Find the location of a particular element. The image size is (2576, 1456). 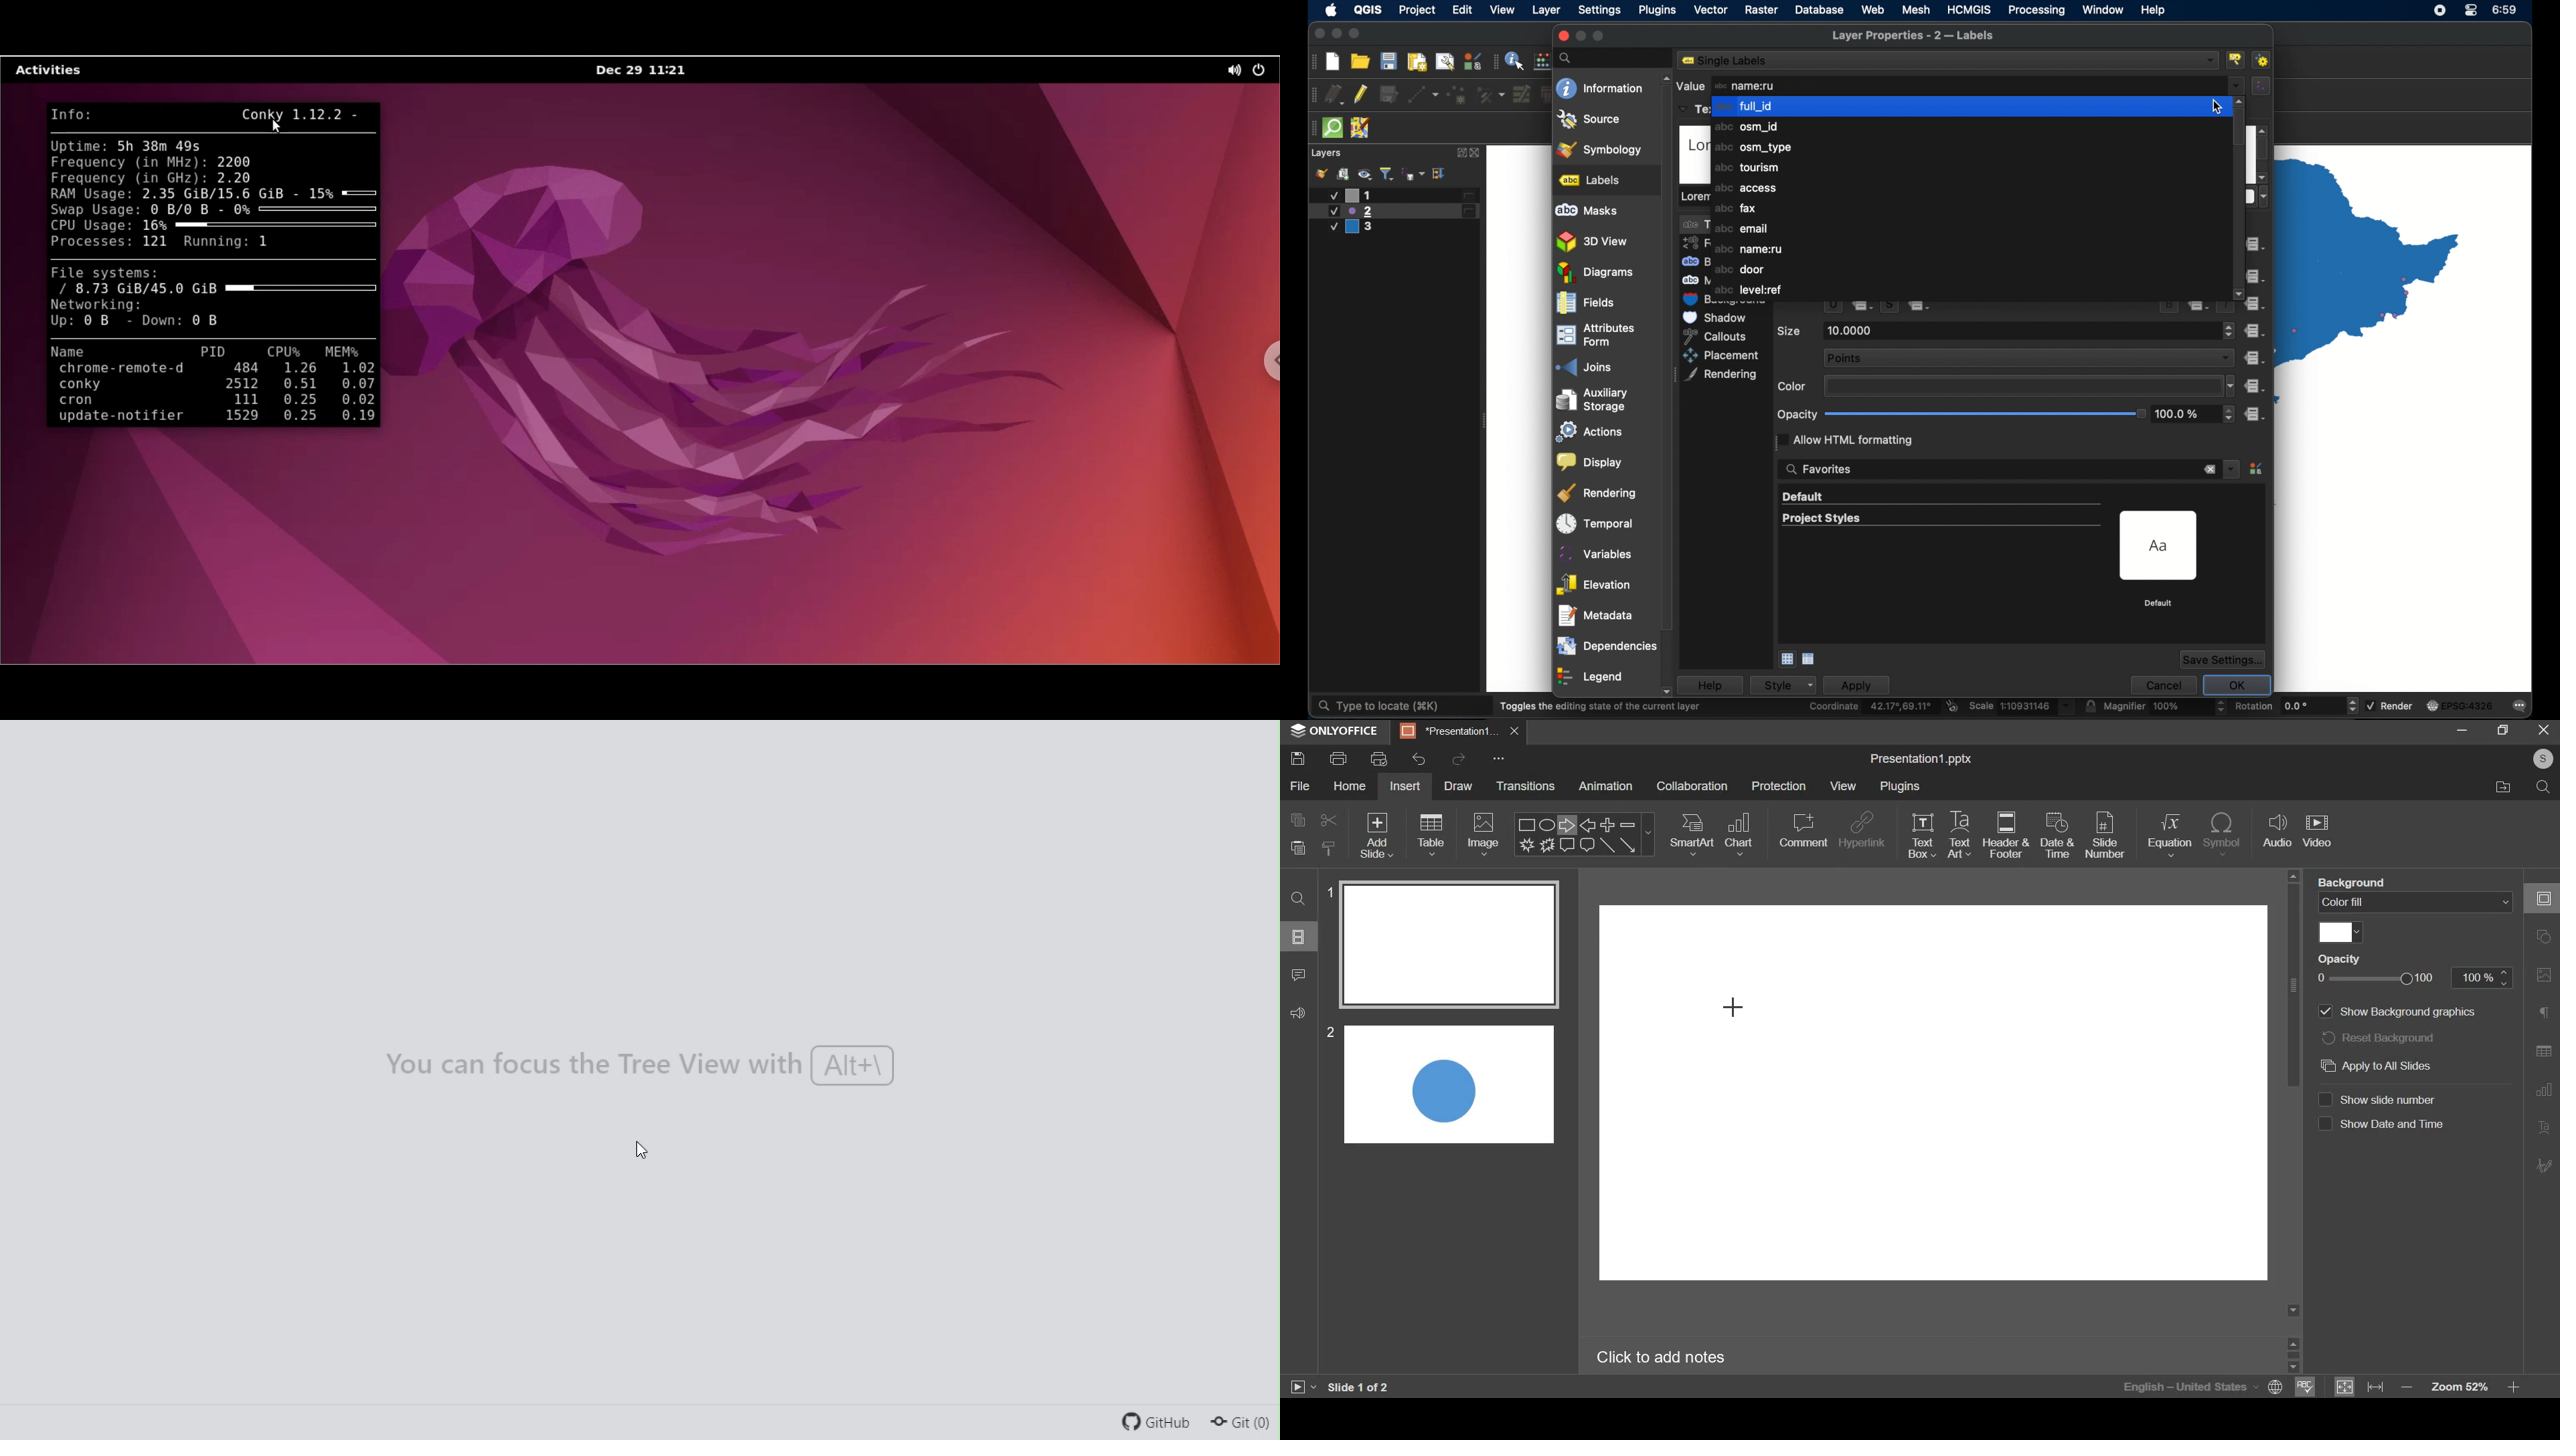

scroll down is located at coordinates (2295, 1369).